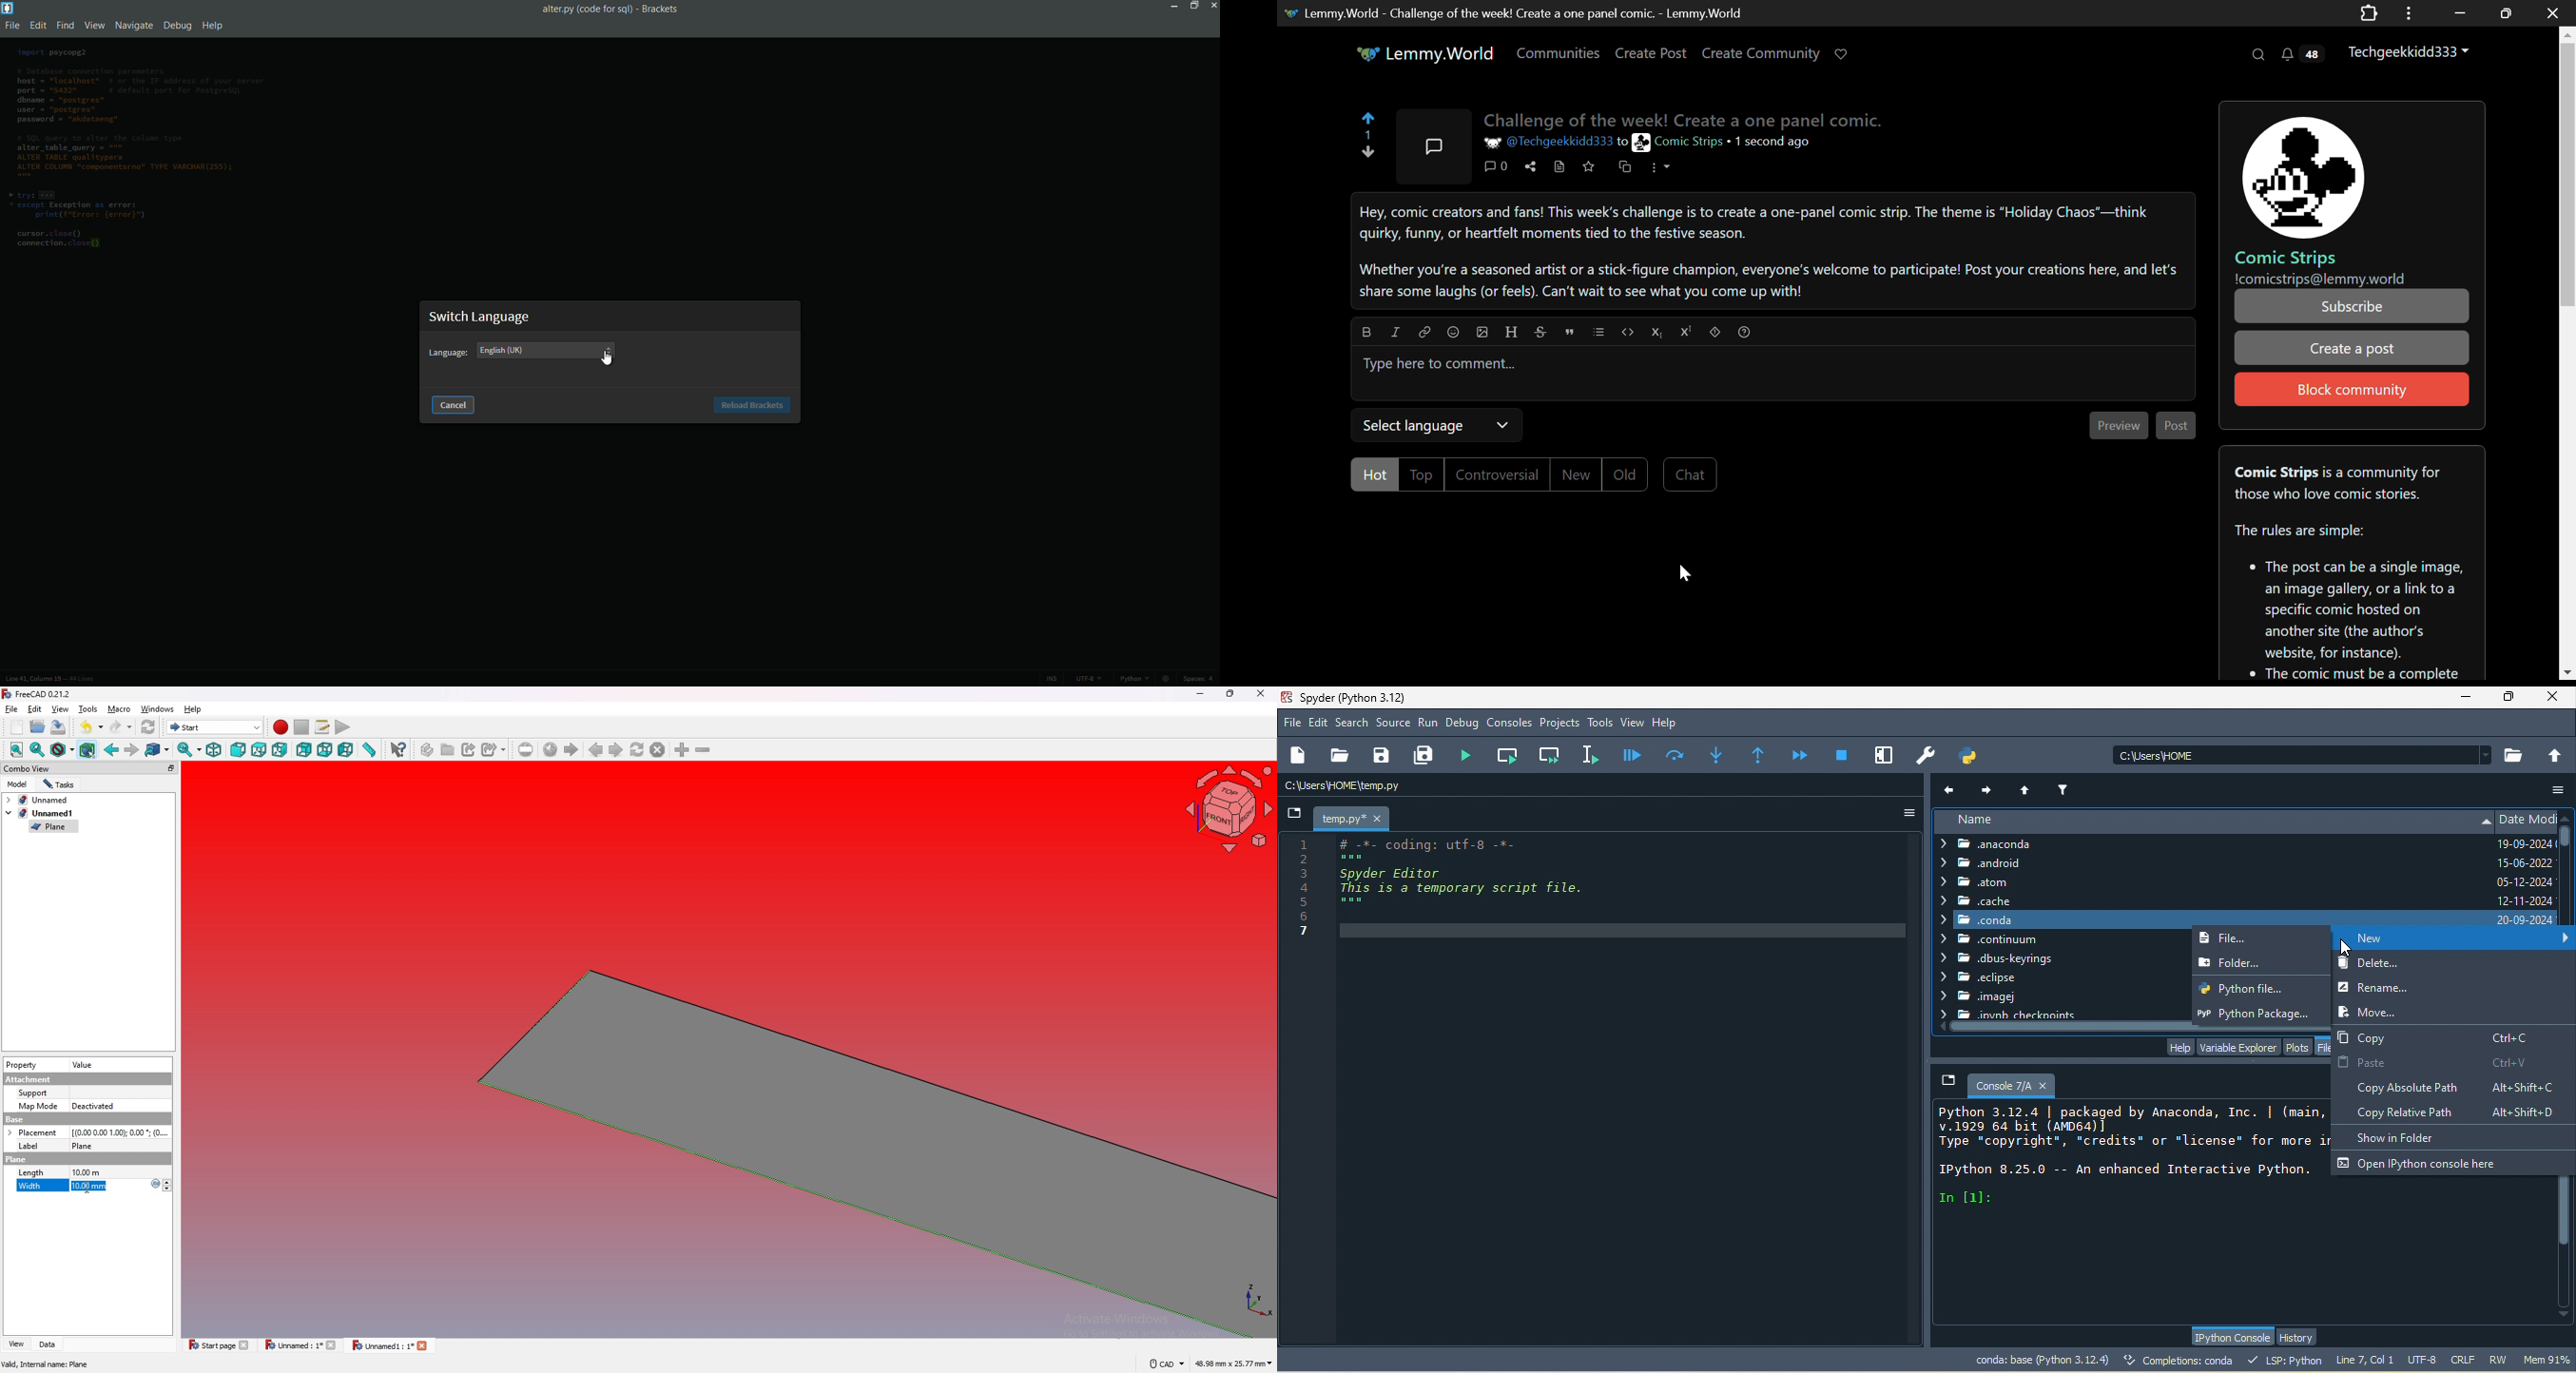  What do you see at coordinates (1600, 332) in the screenshot?
I see `list` at bounding box center [1600, 332].